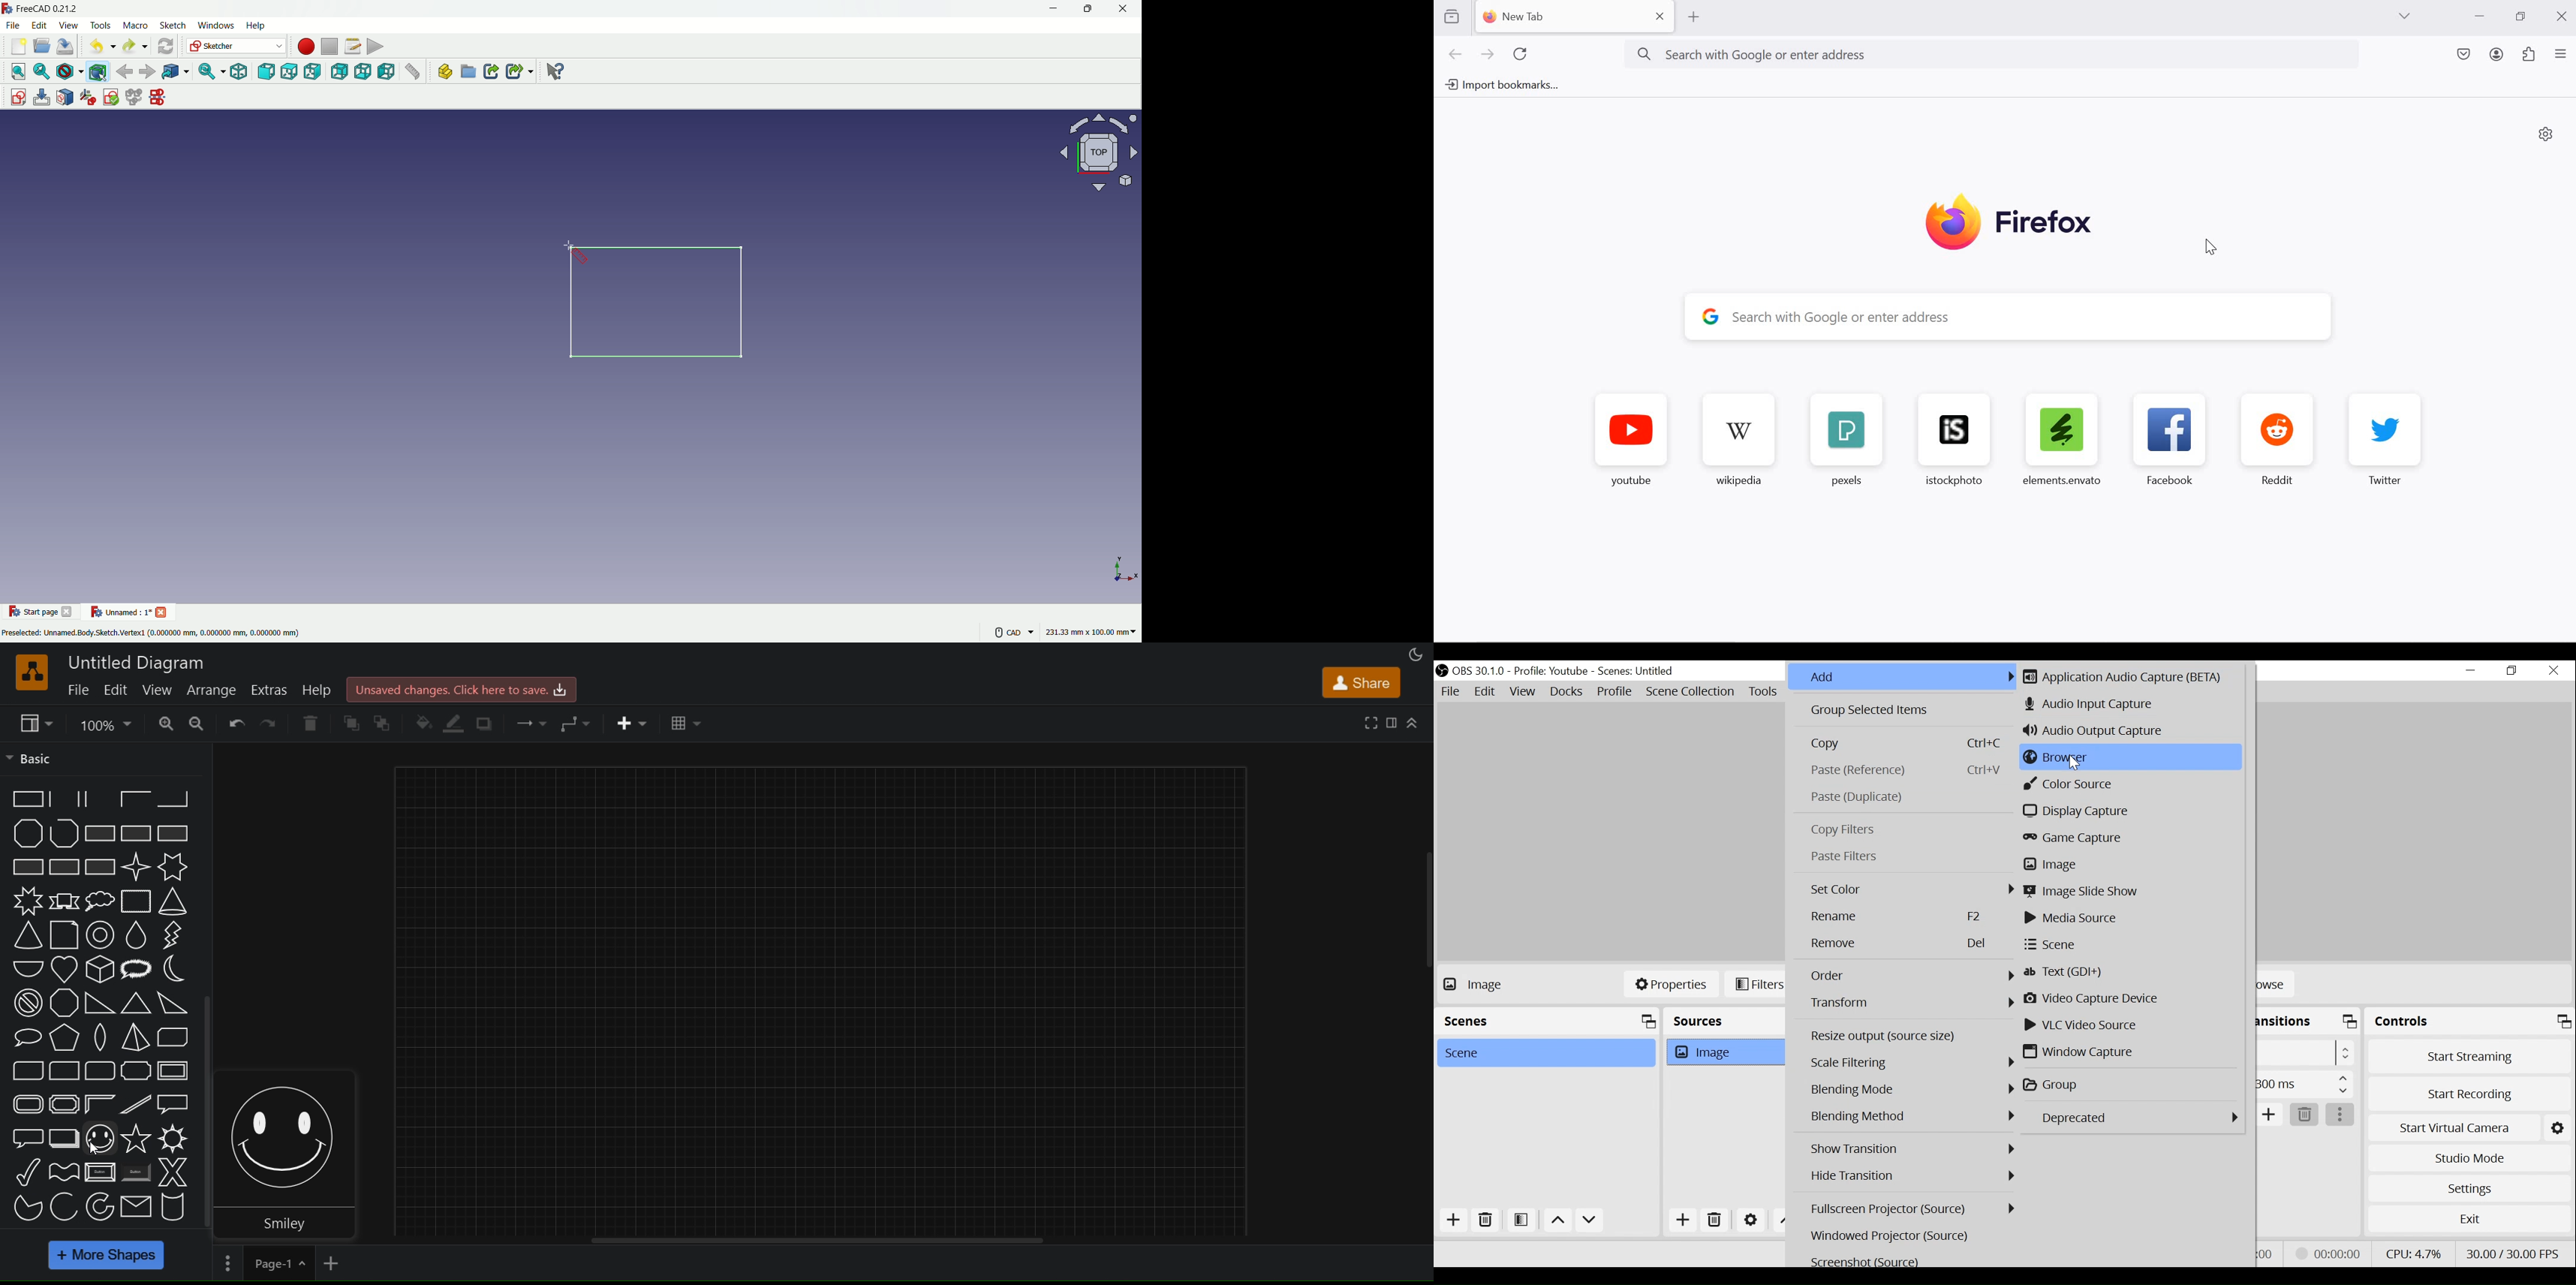  I want to click on make sub link, so click(519, 71).